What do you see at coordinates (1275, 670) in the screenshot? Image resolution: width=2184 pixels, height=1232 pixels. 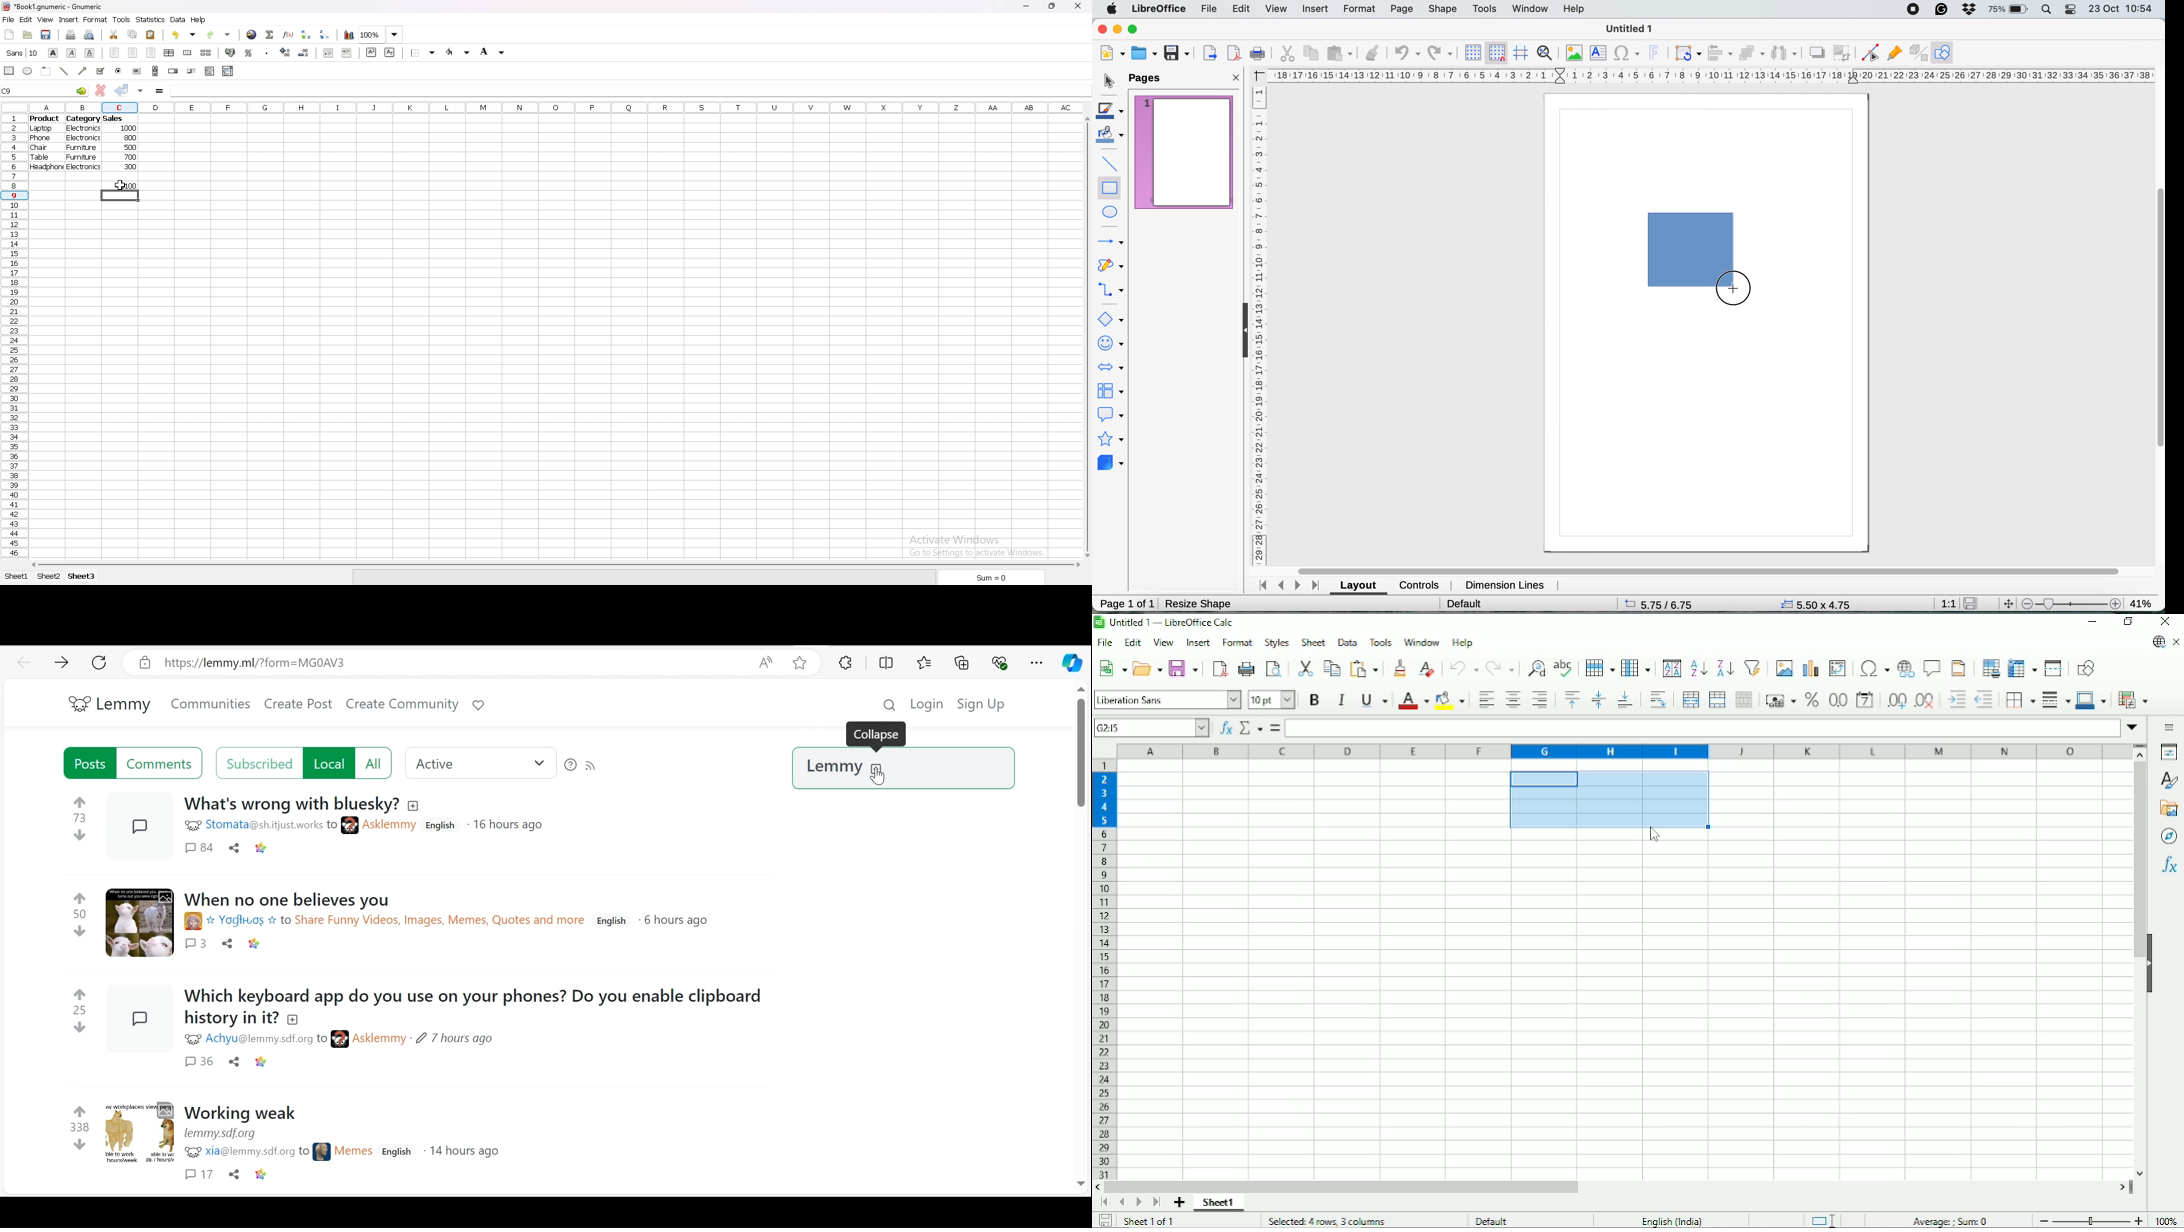 I see `Toggle print preview` at bounding box center [1275, 670].